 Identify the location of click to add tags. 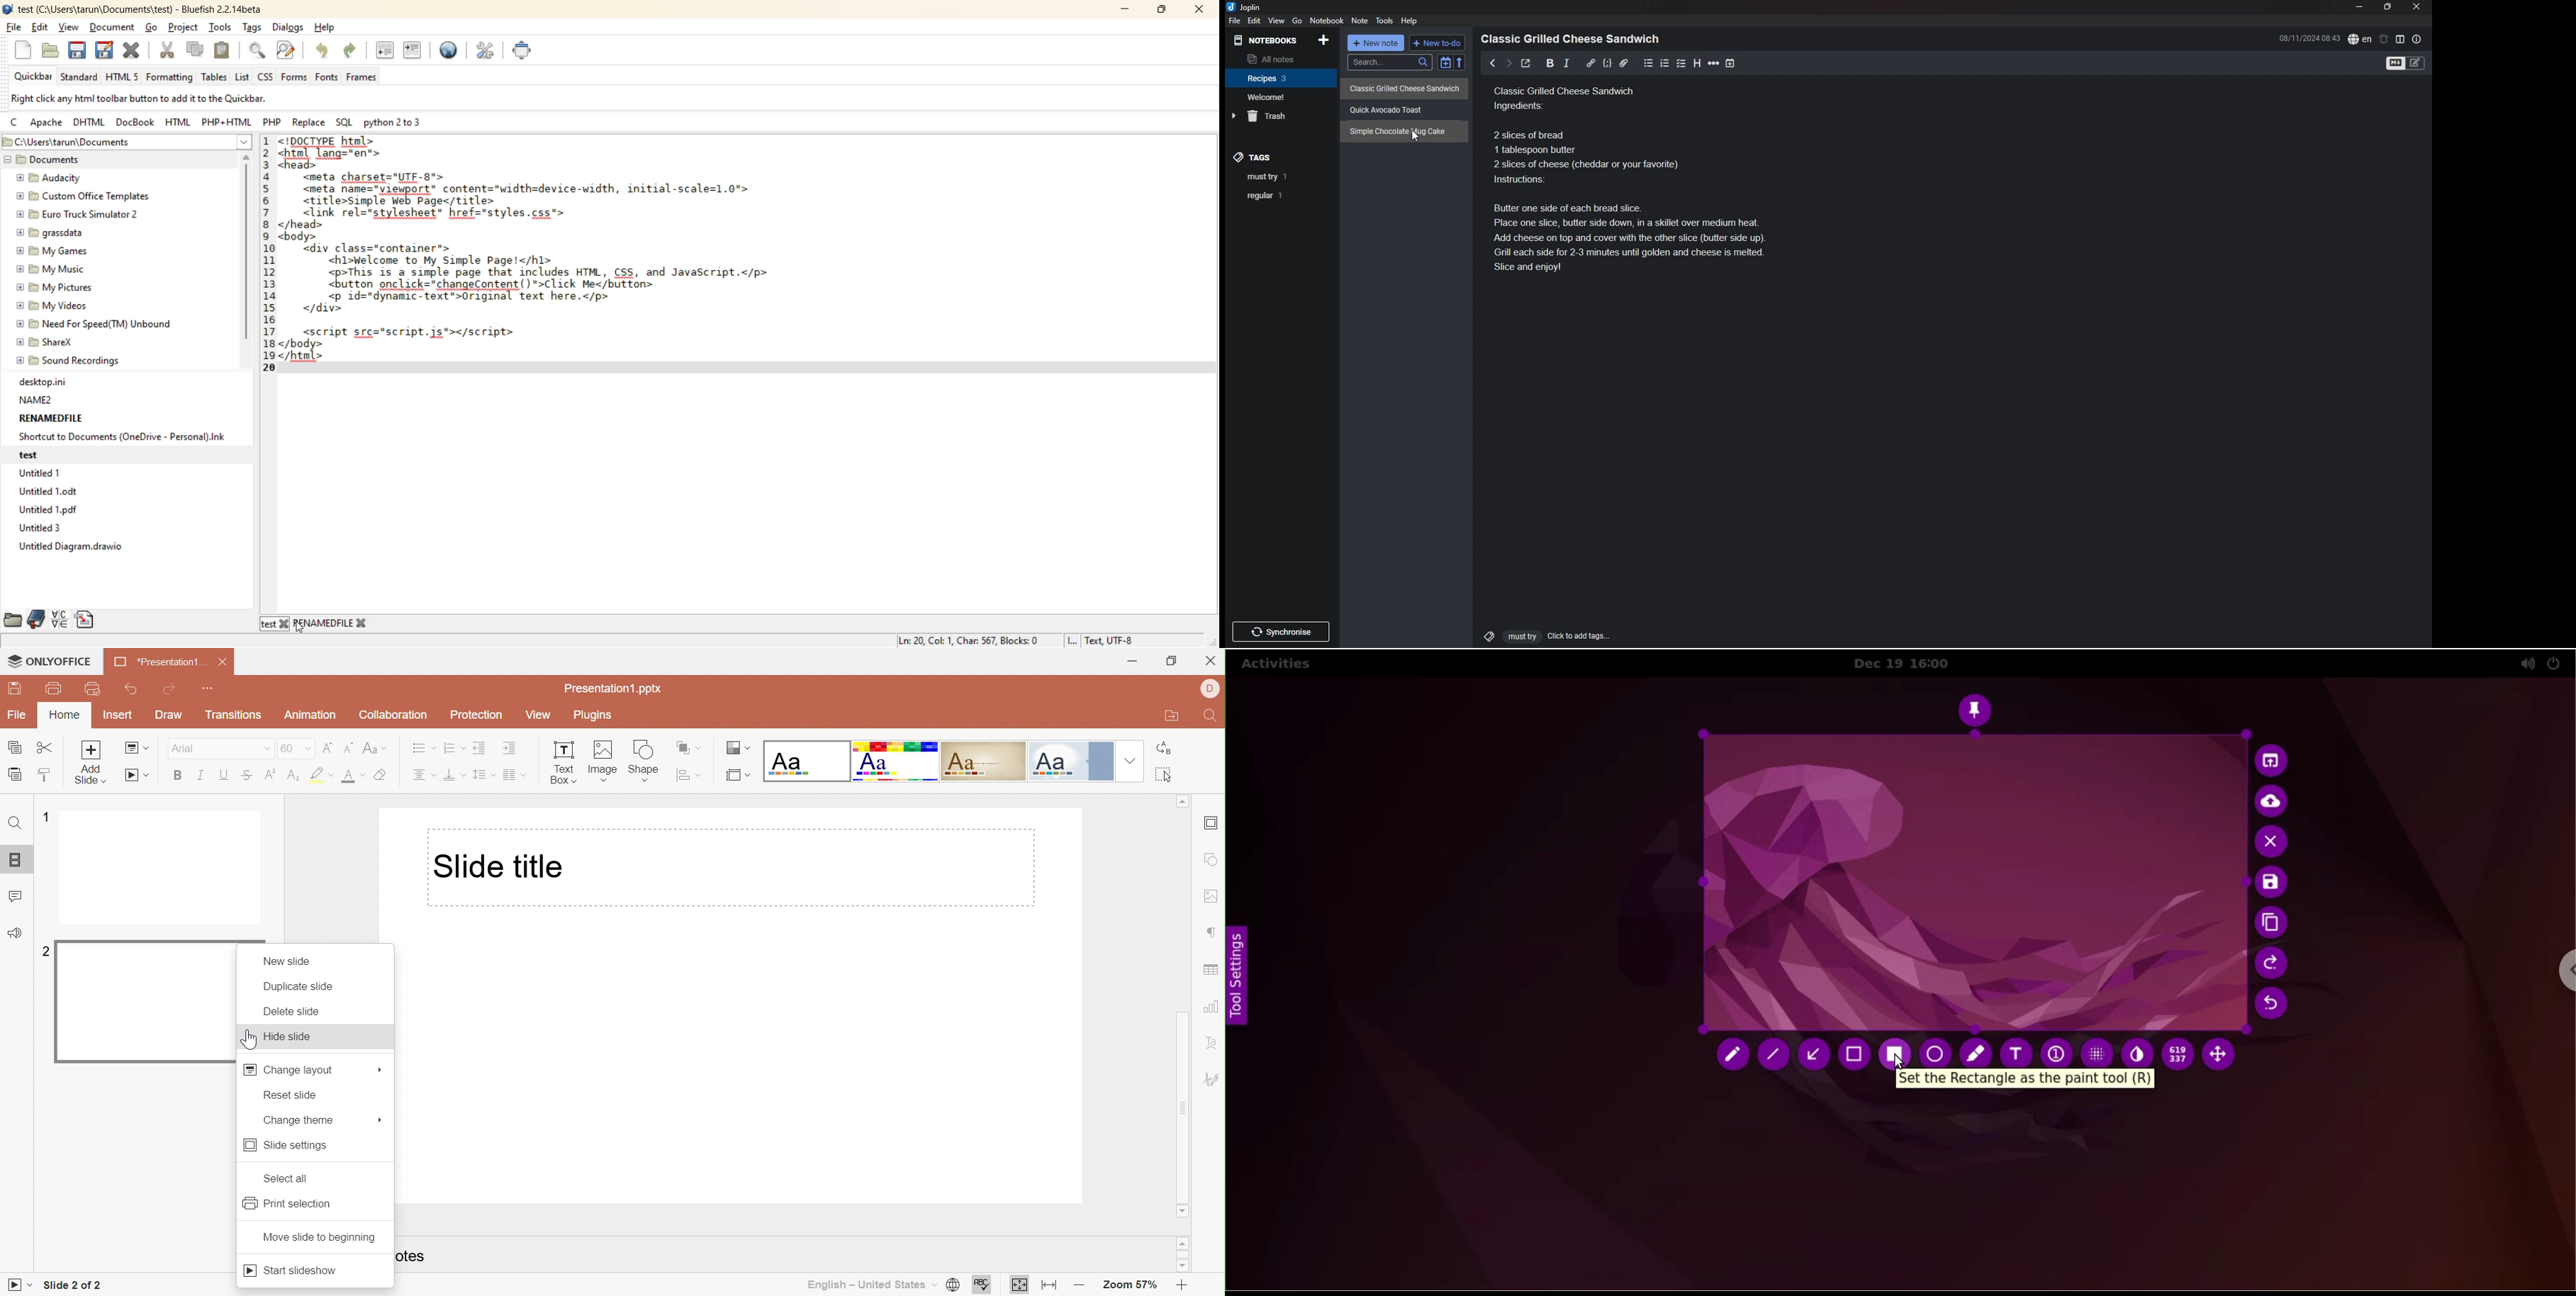
(1541, 635).